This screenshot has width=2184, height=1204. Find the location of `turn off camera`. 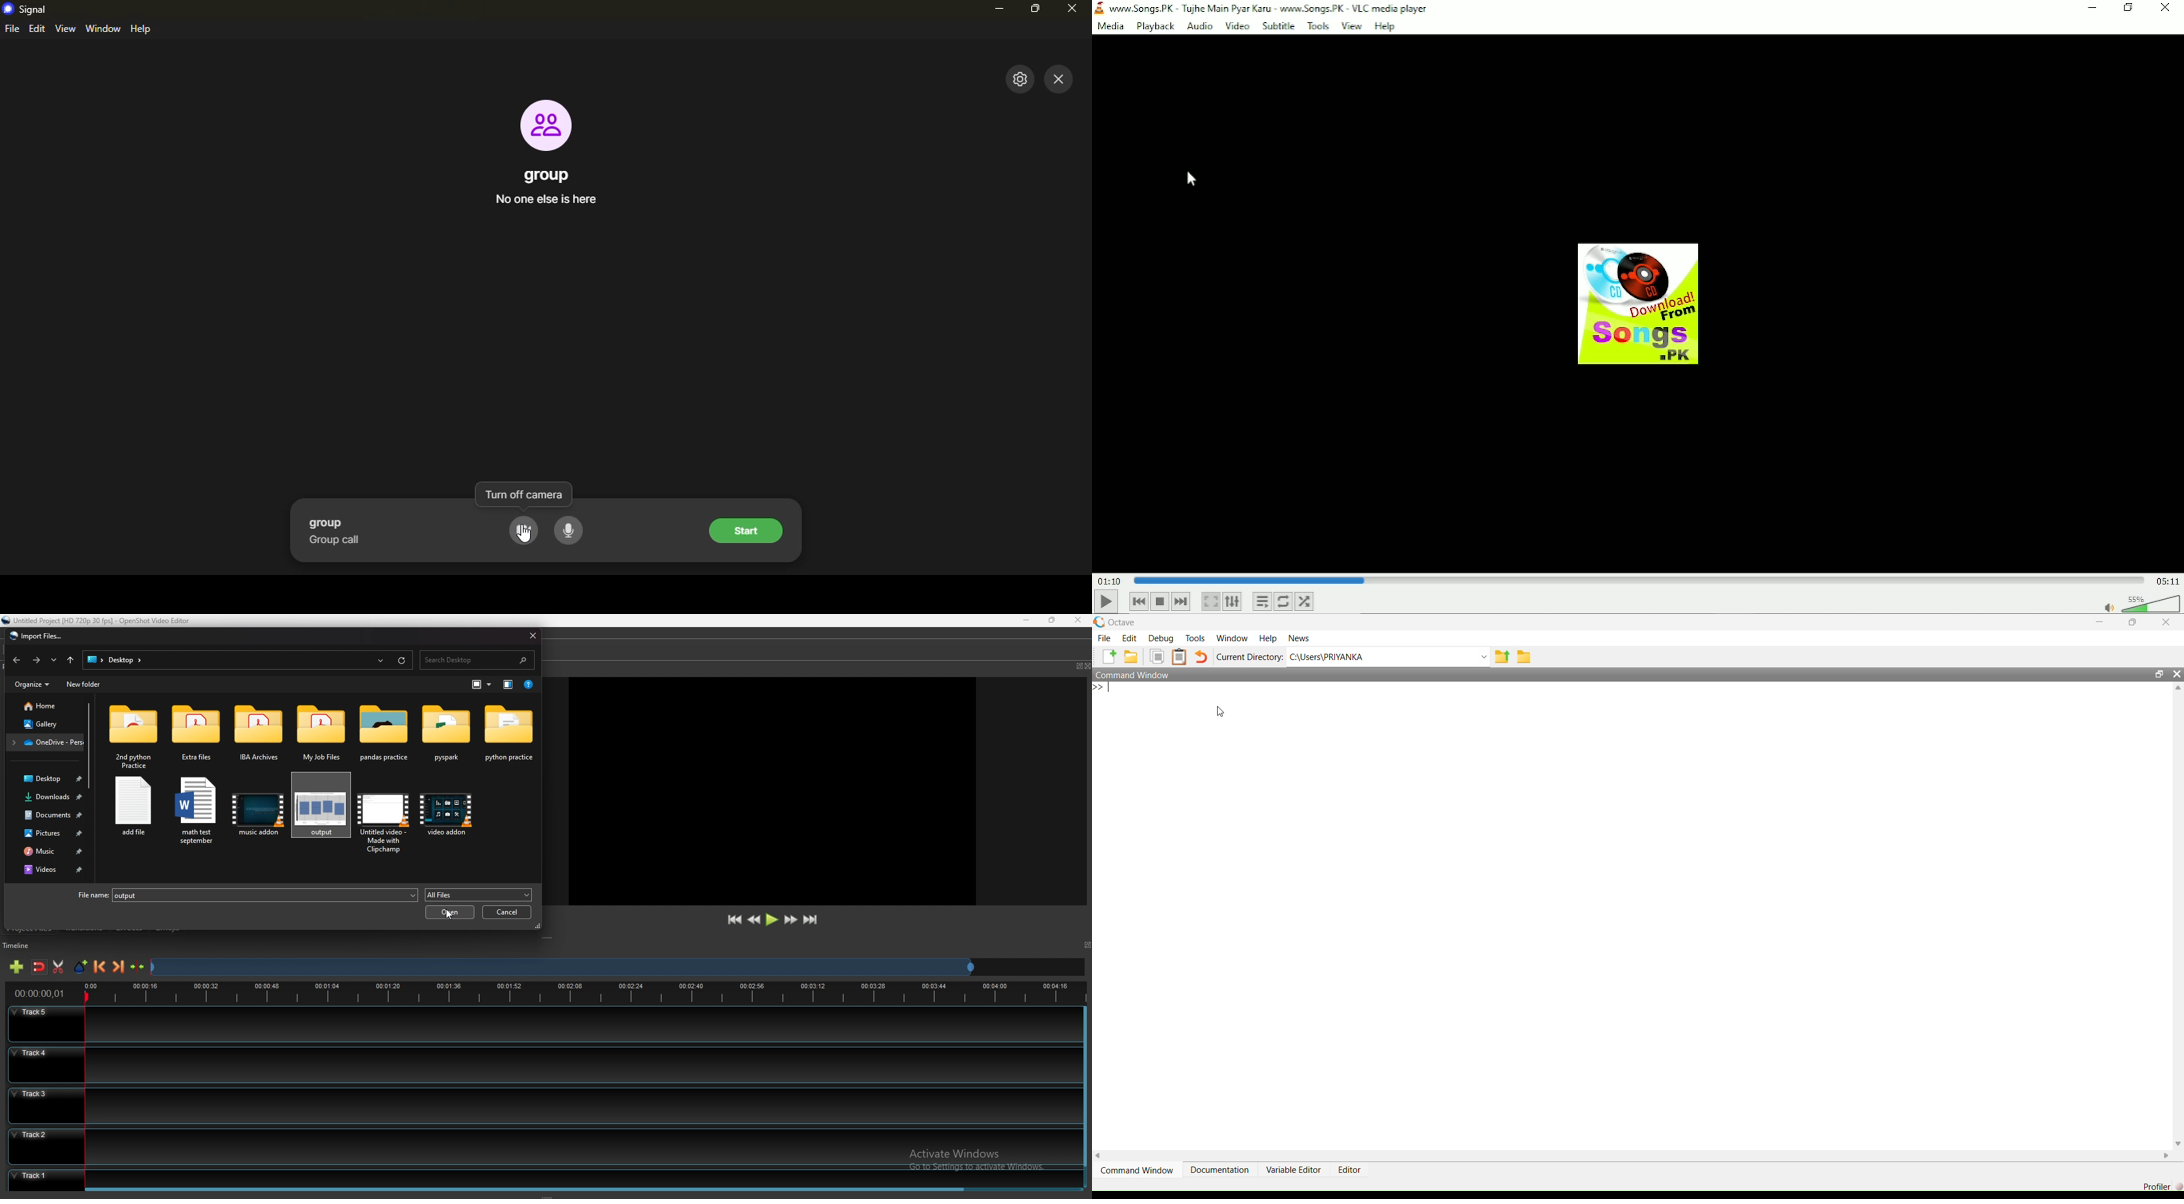

turn off camera is located at coordinates (523, 494).